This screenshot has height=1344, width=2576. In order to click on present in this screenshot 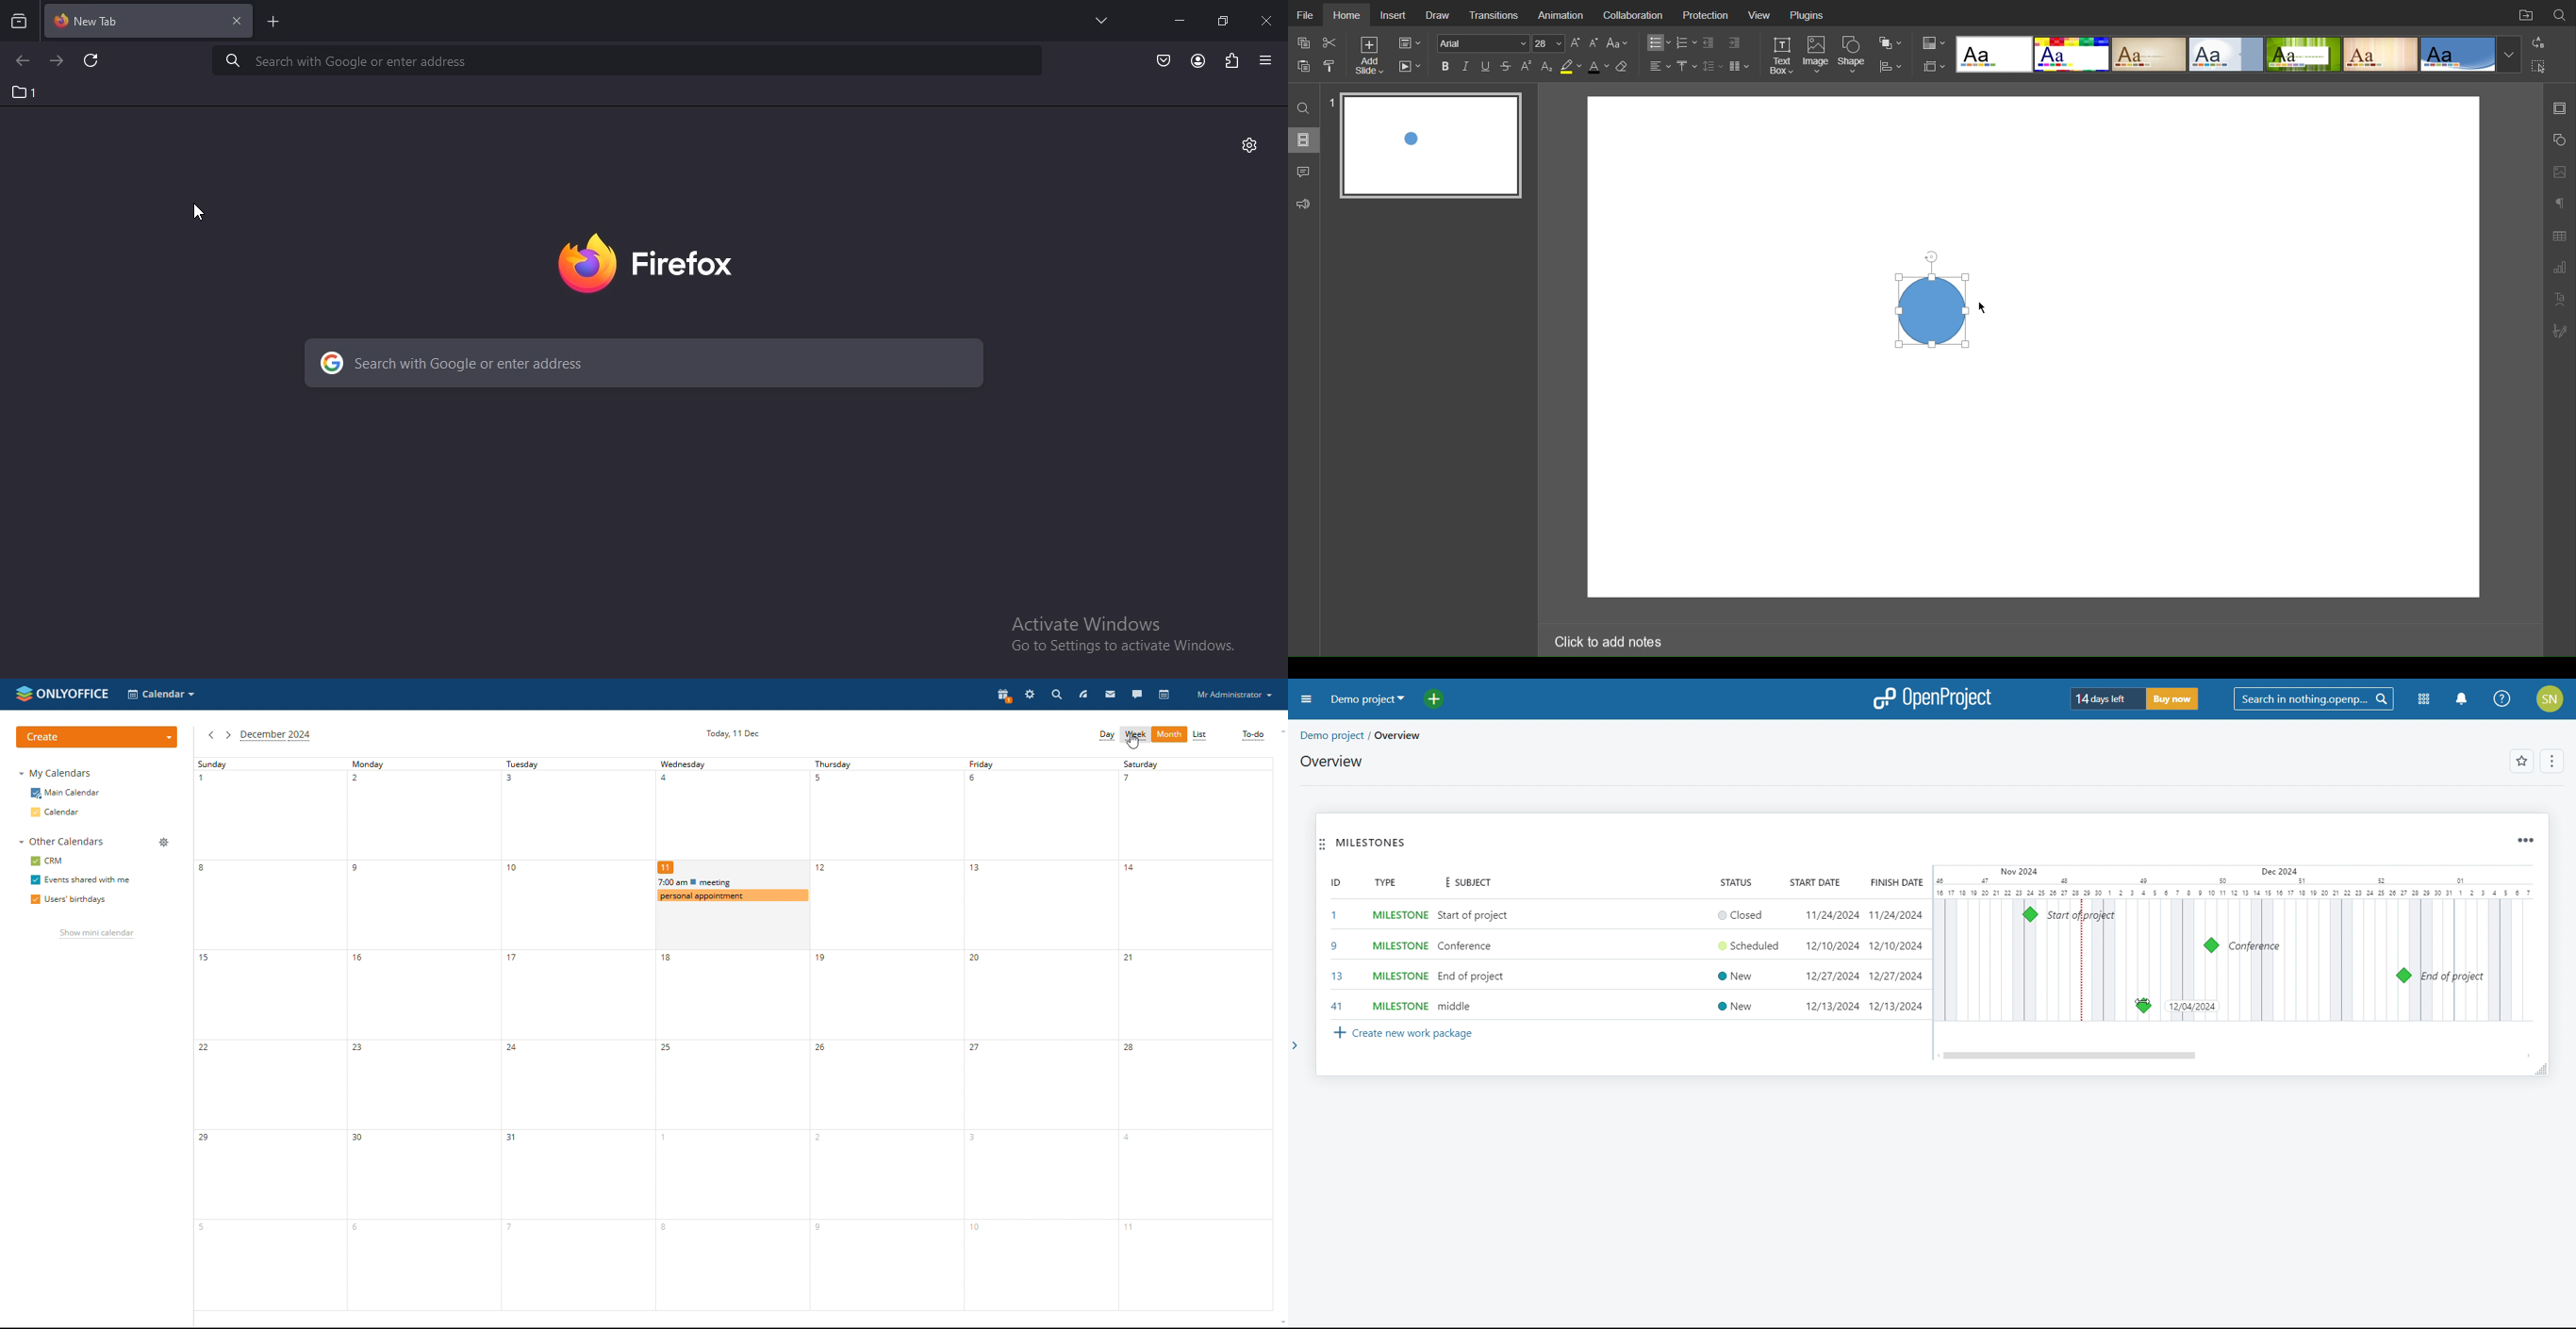, I will do `click(1004, 695)`.